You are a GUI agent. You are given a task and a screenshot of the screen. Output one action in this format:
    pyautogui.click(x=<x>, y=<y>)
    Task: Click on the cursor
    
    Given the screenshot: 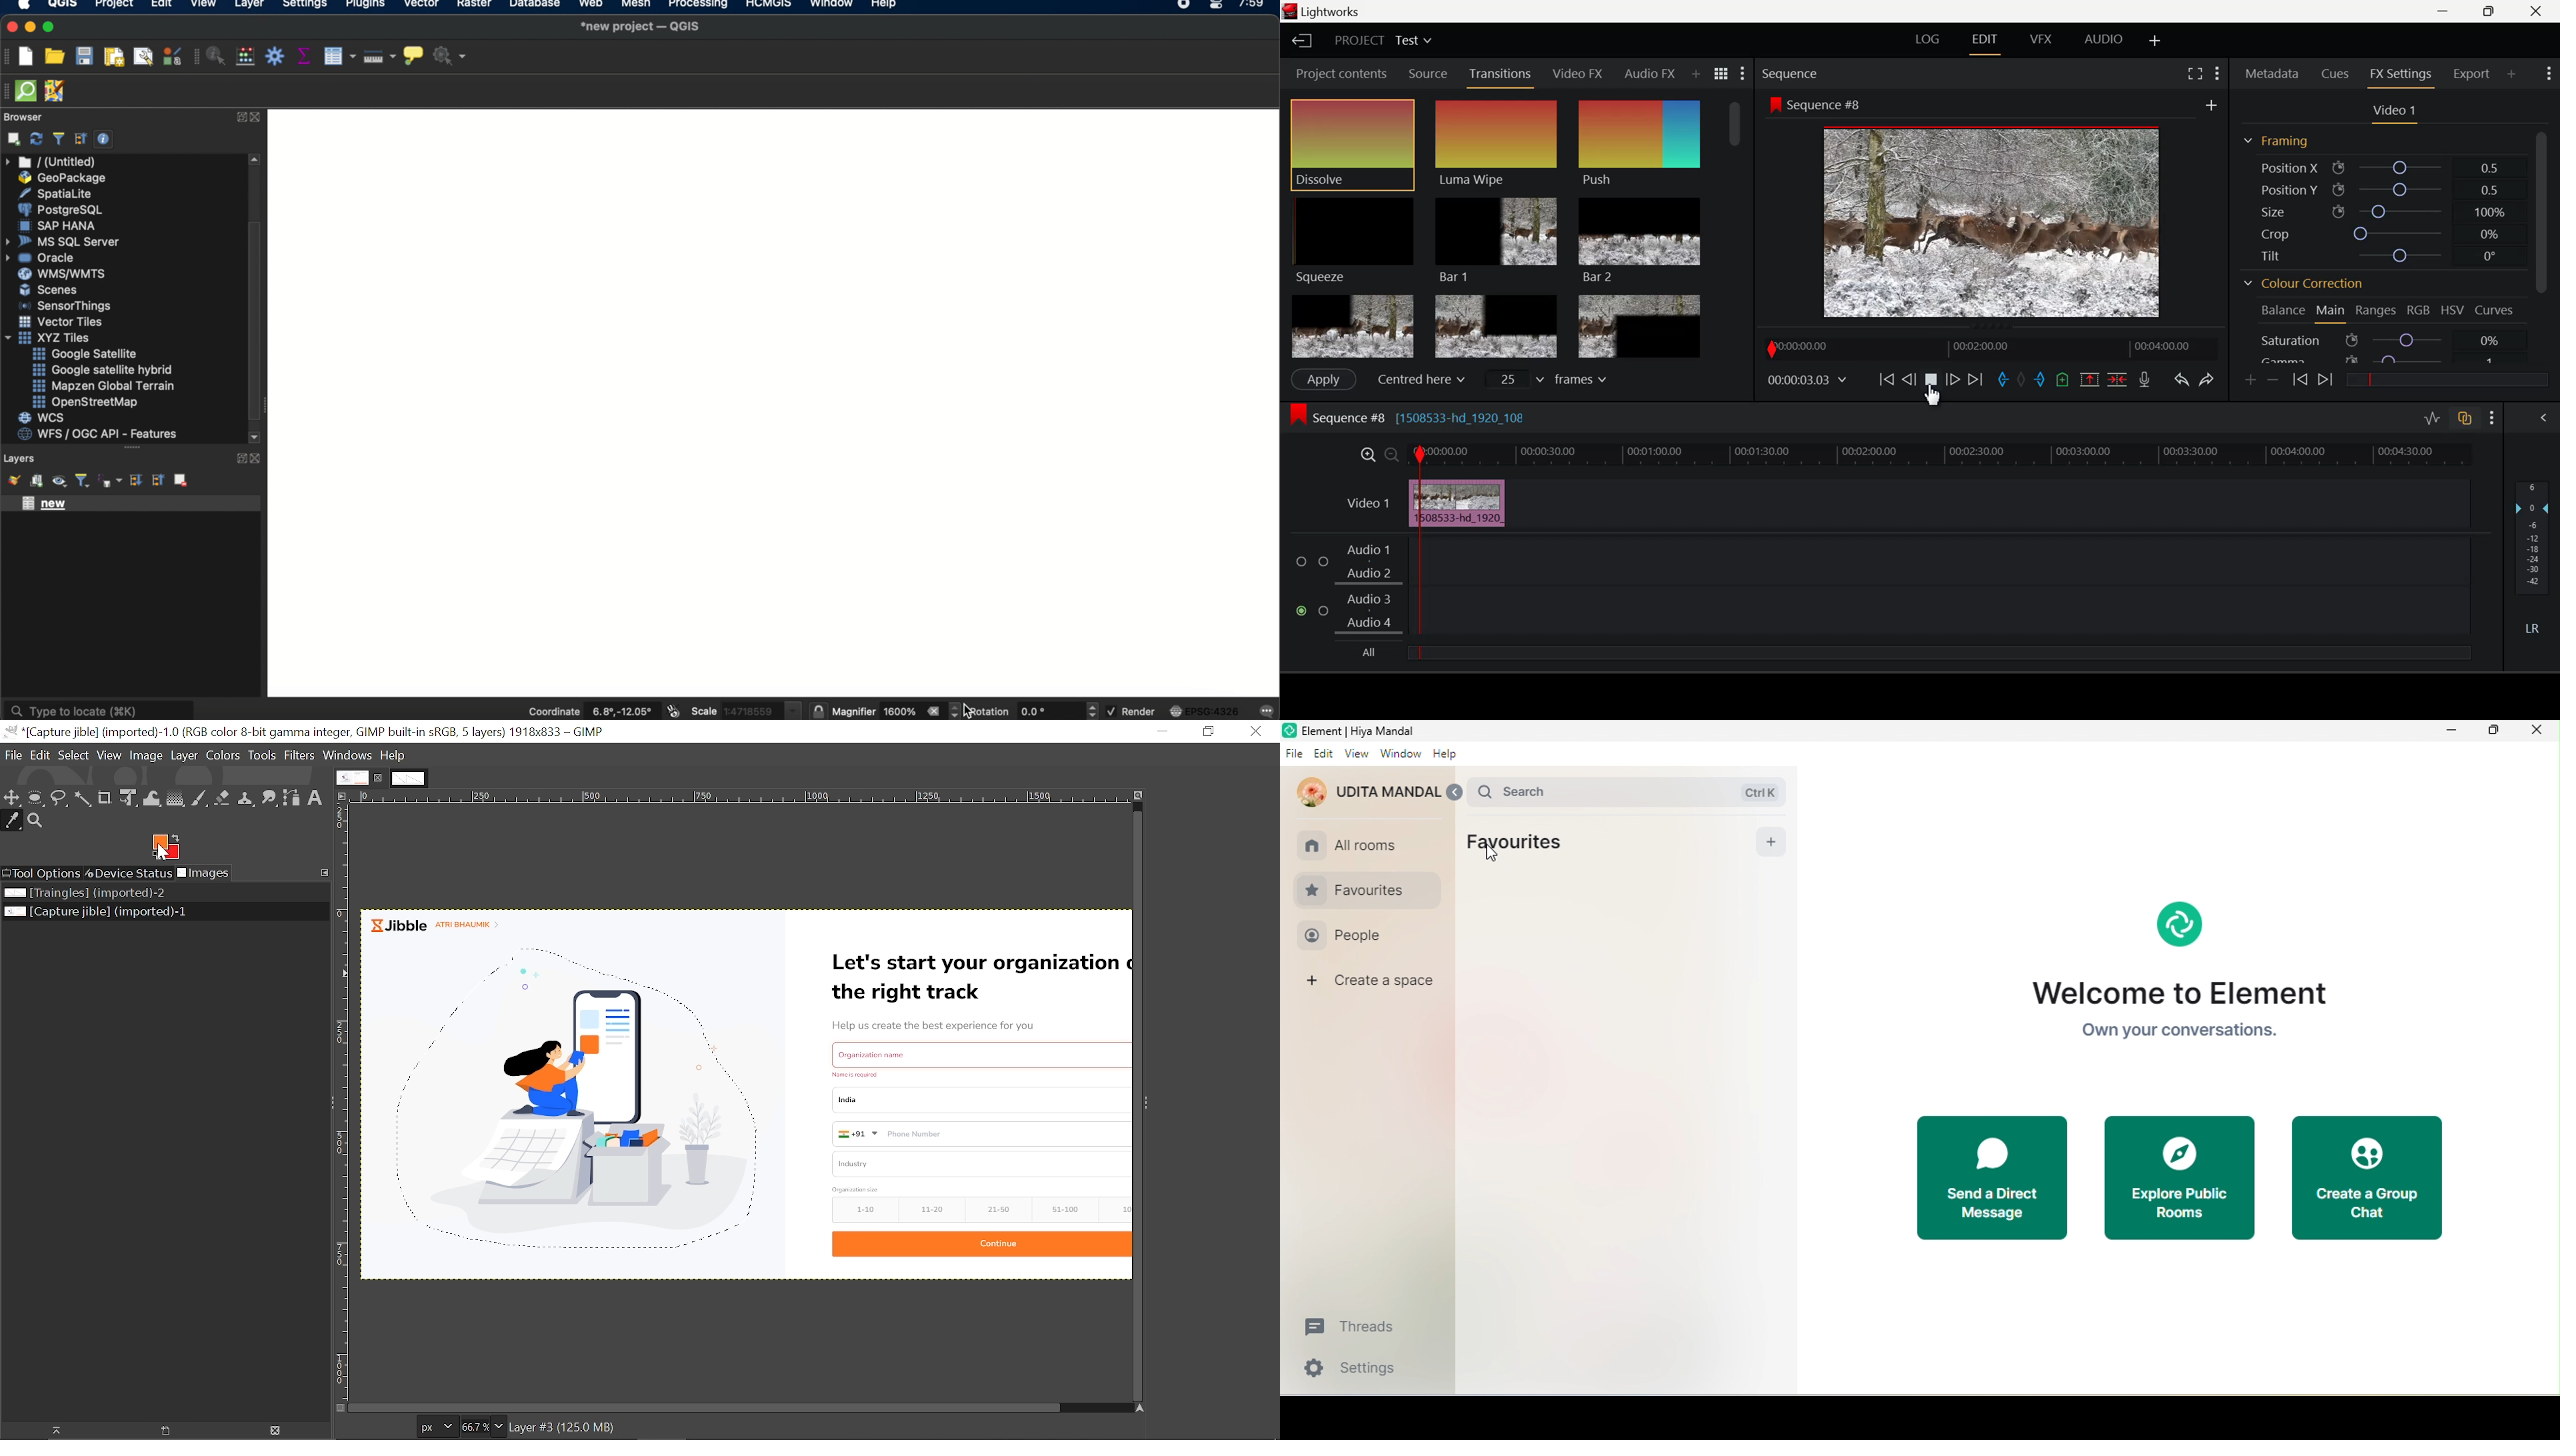 What is the action you would take?
    pyautogui.click(x=1489, y=857)
    